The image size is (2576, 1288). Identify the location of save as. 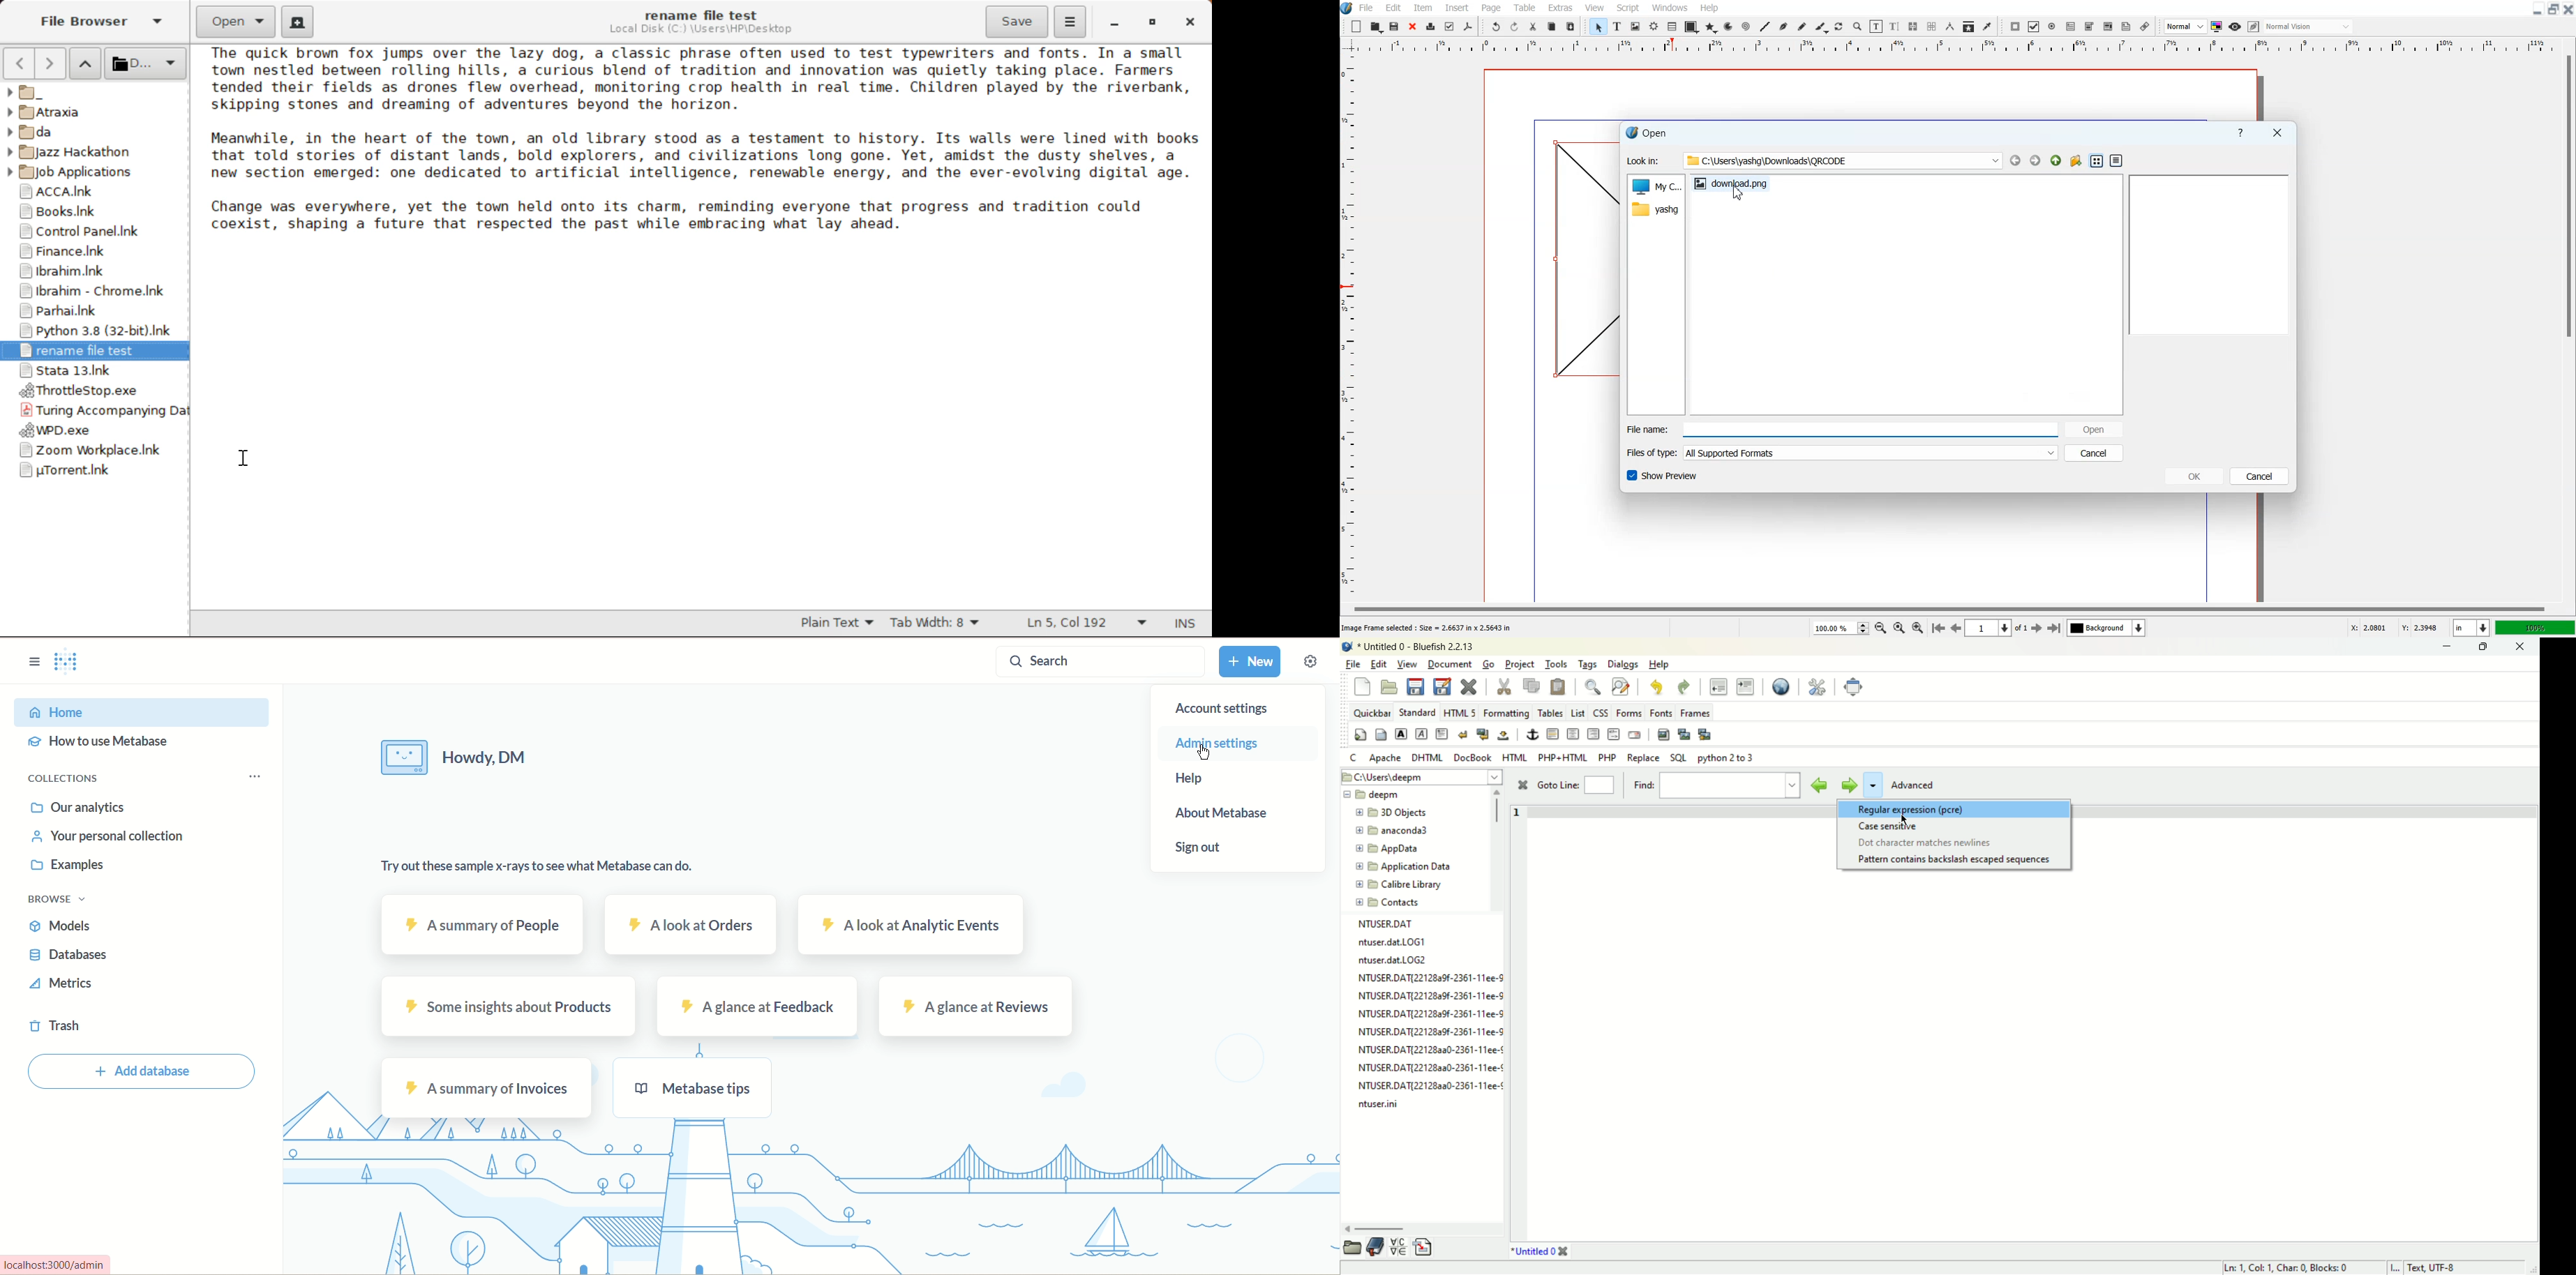
(1442, 687).